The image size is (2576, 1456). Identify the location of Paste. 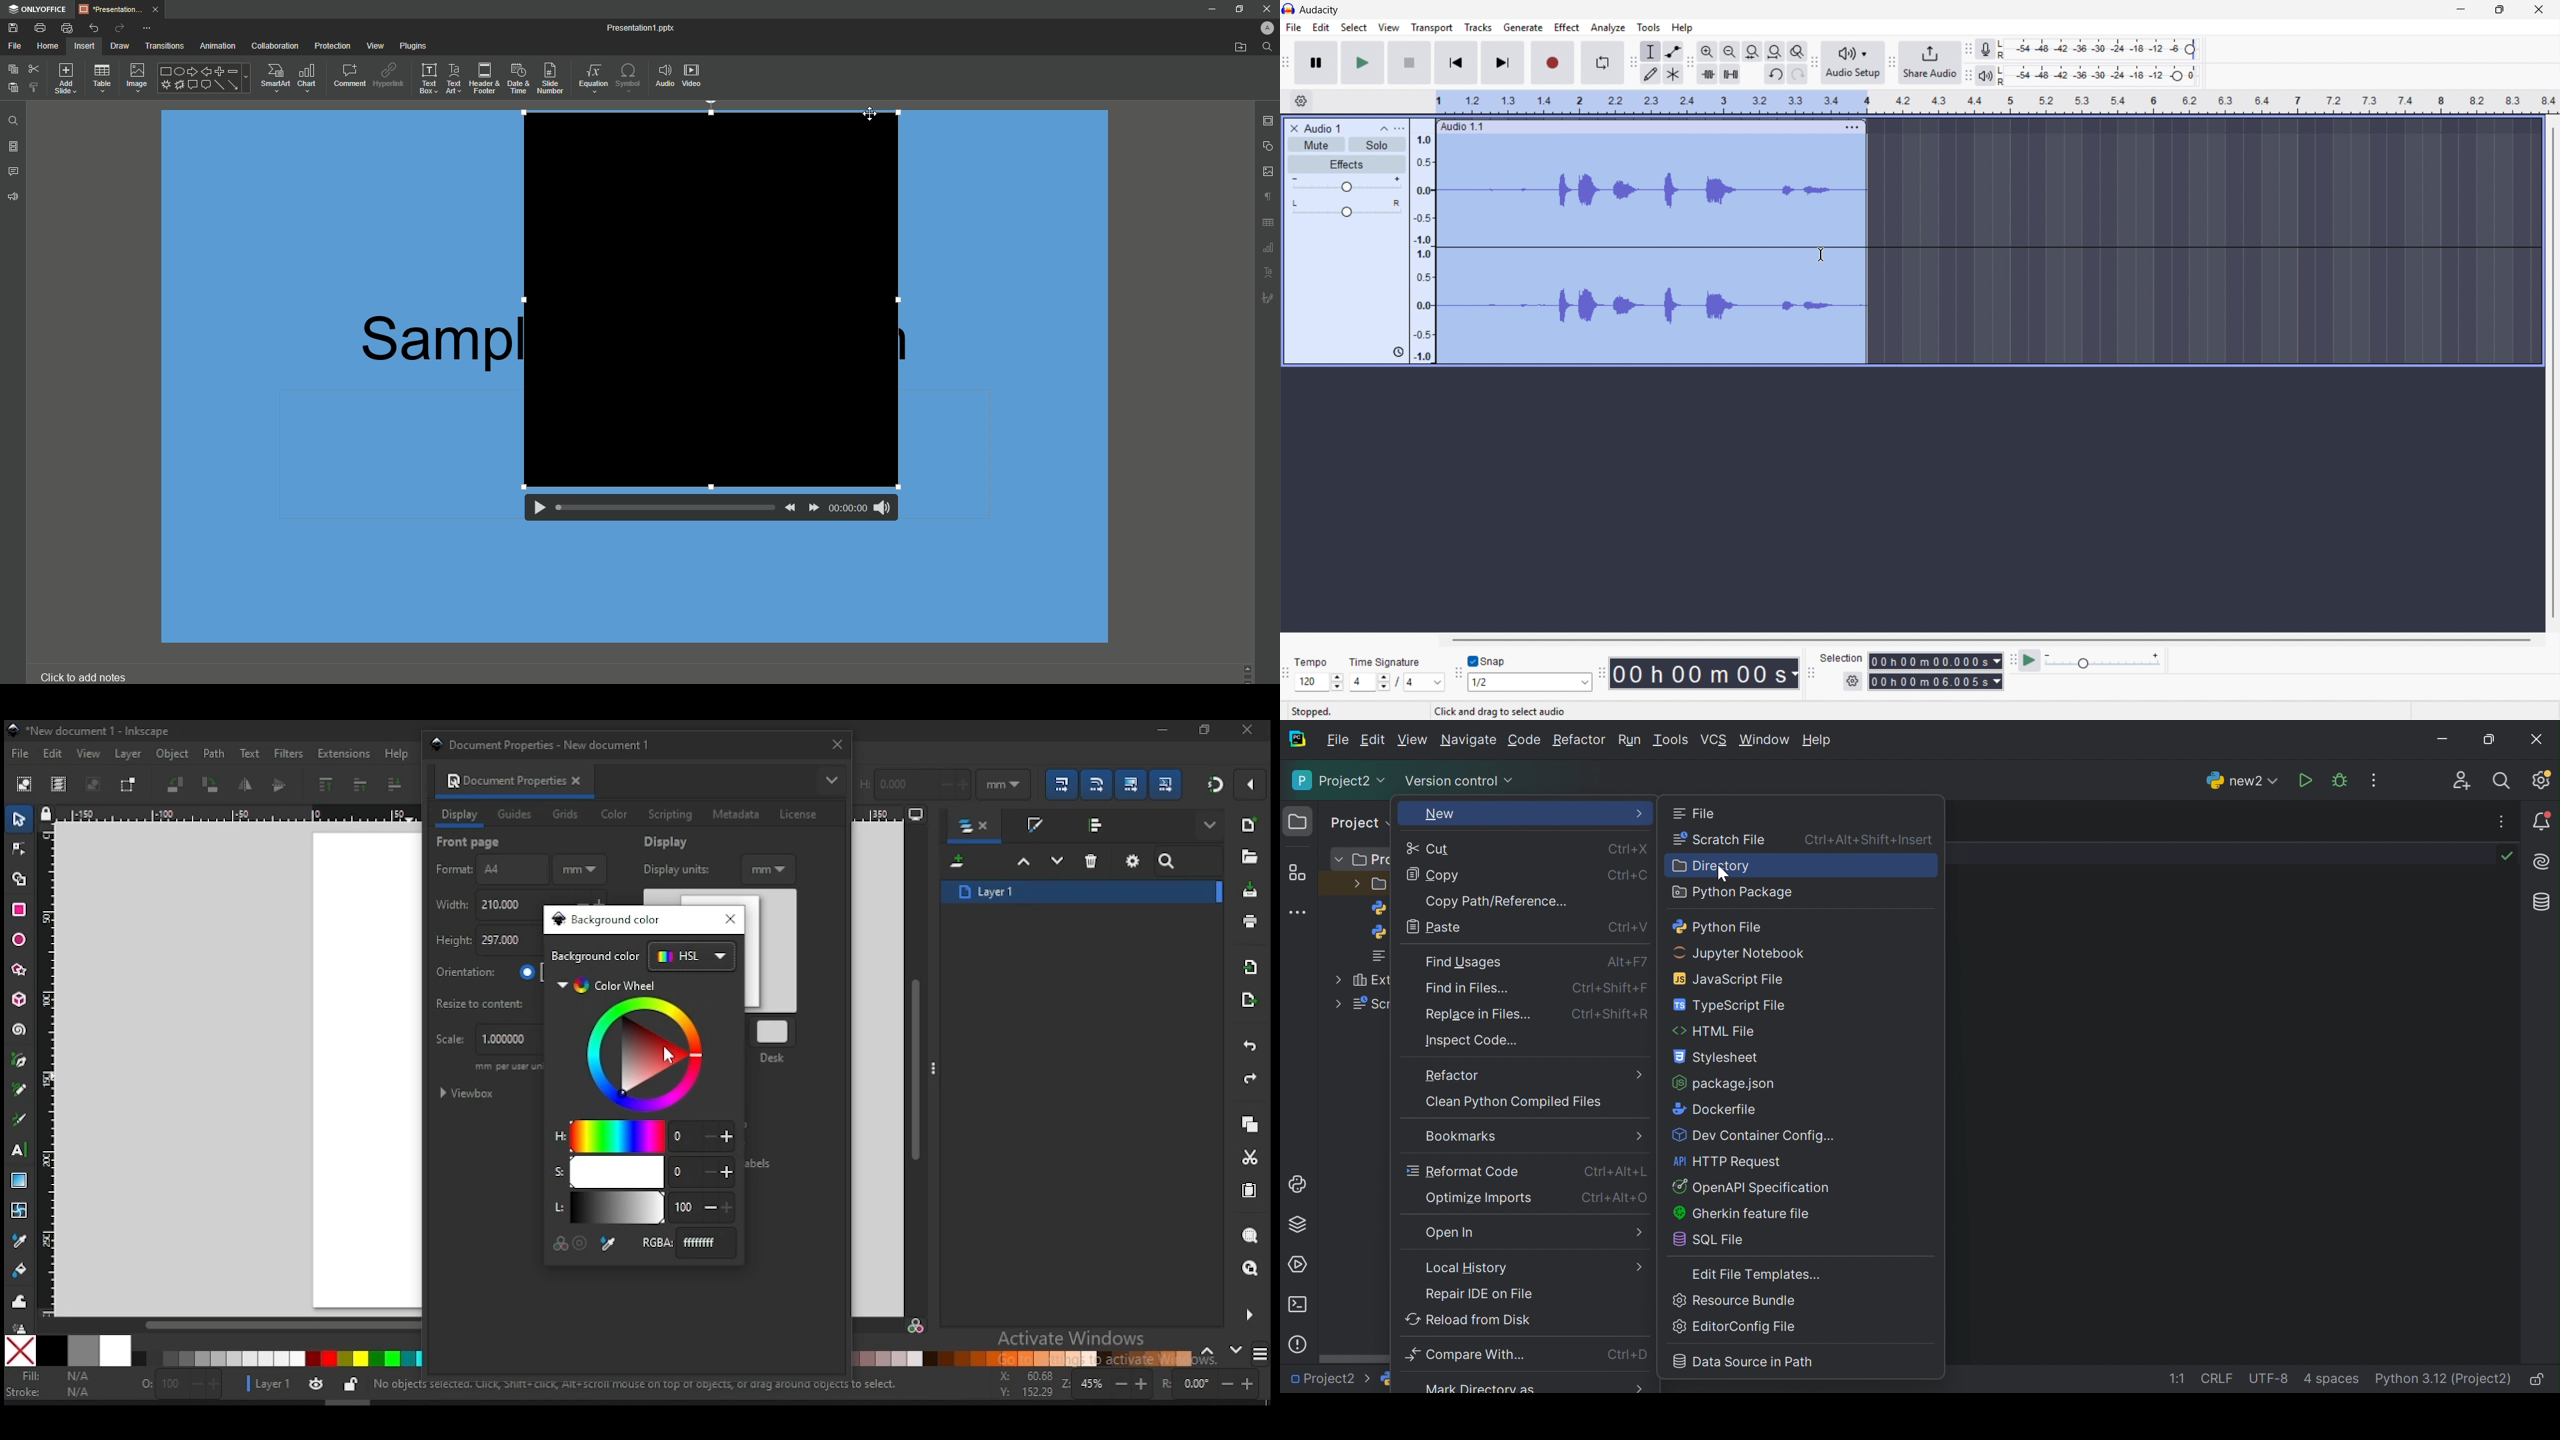
(1436, 927).